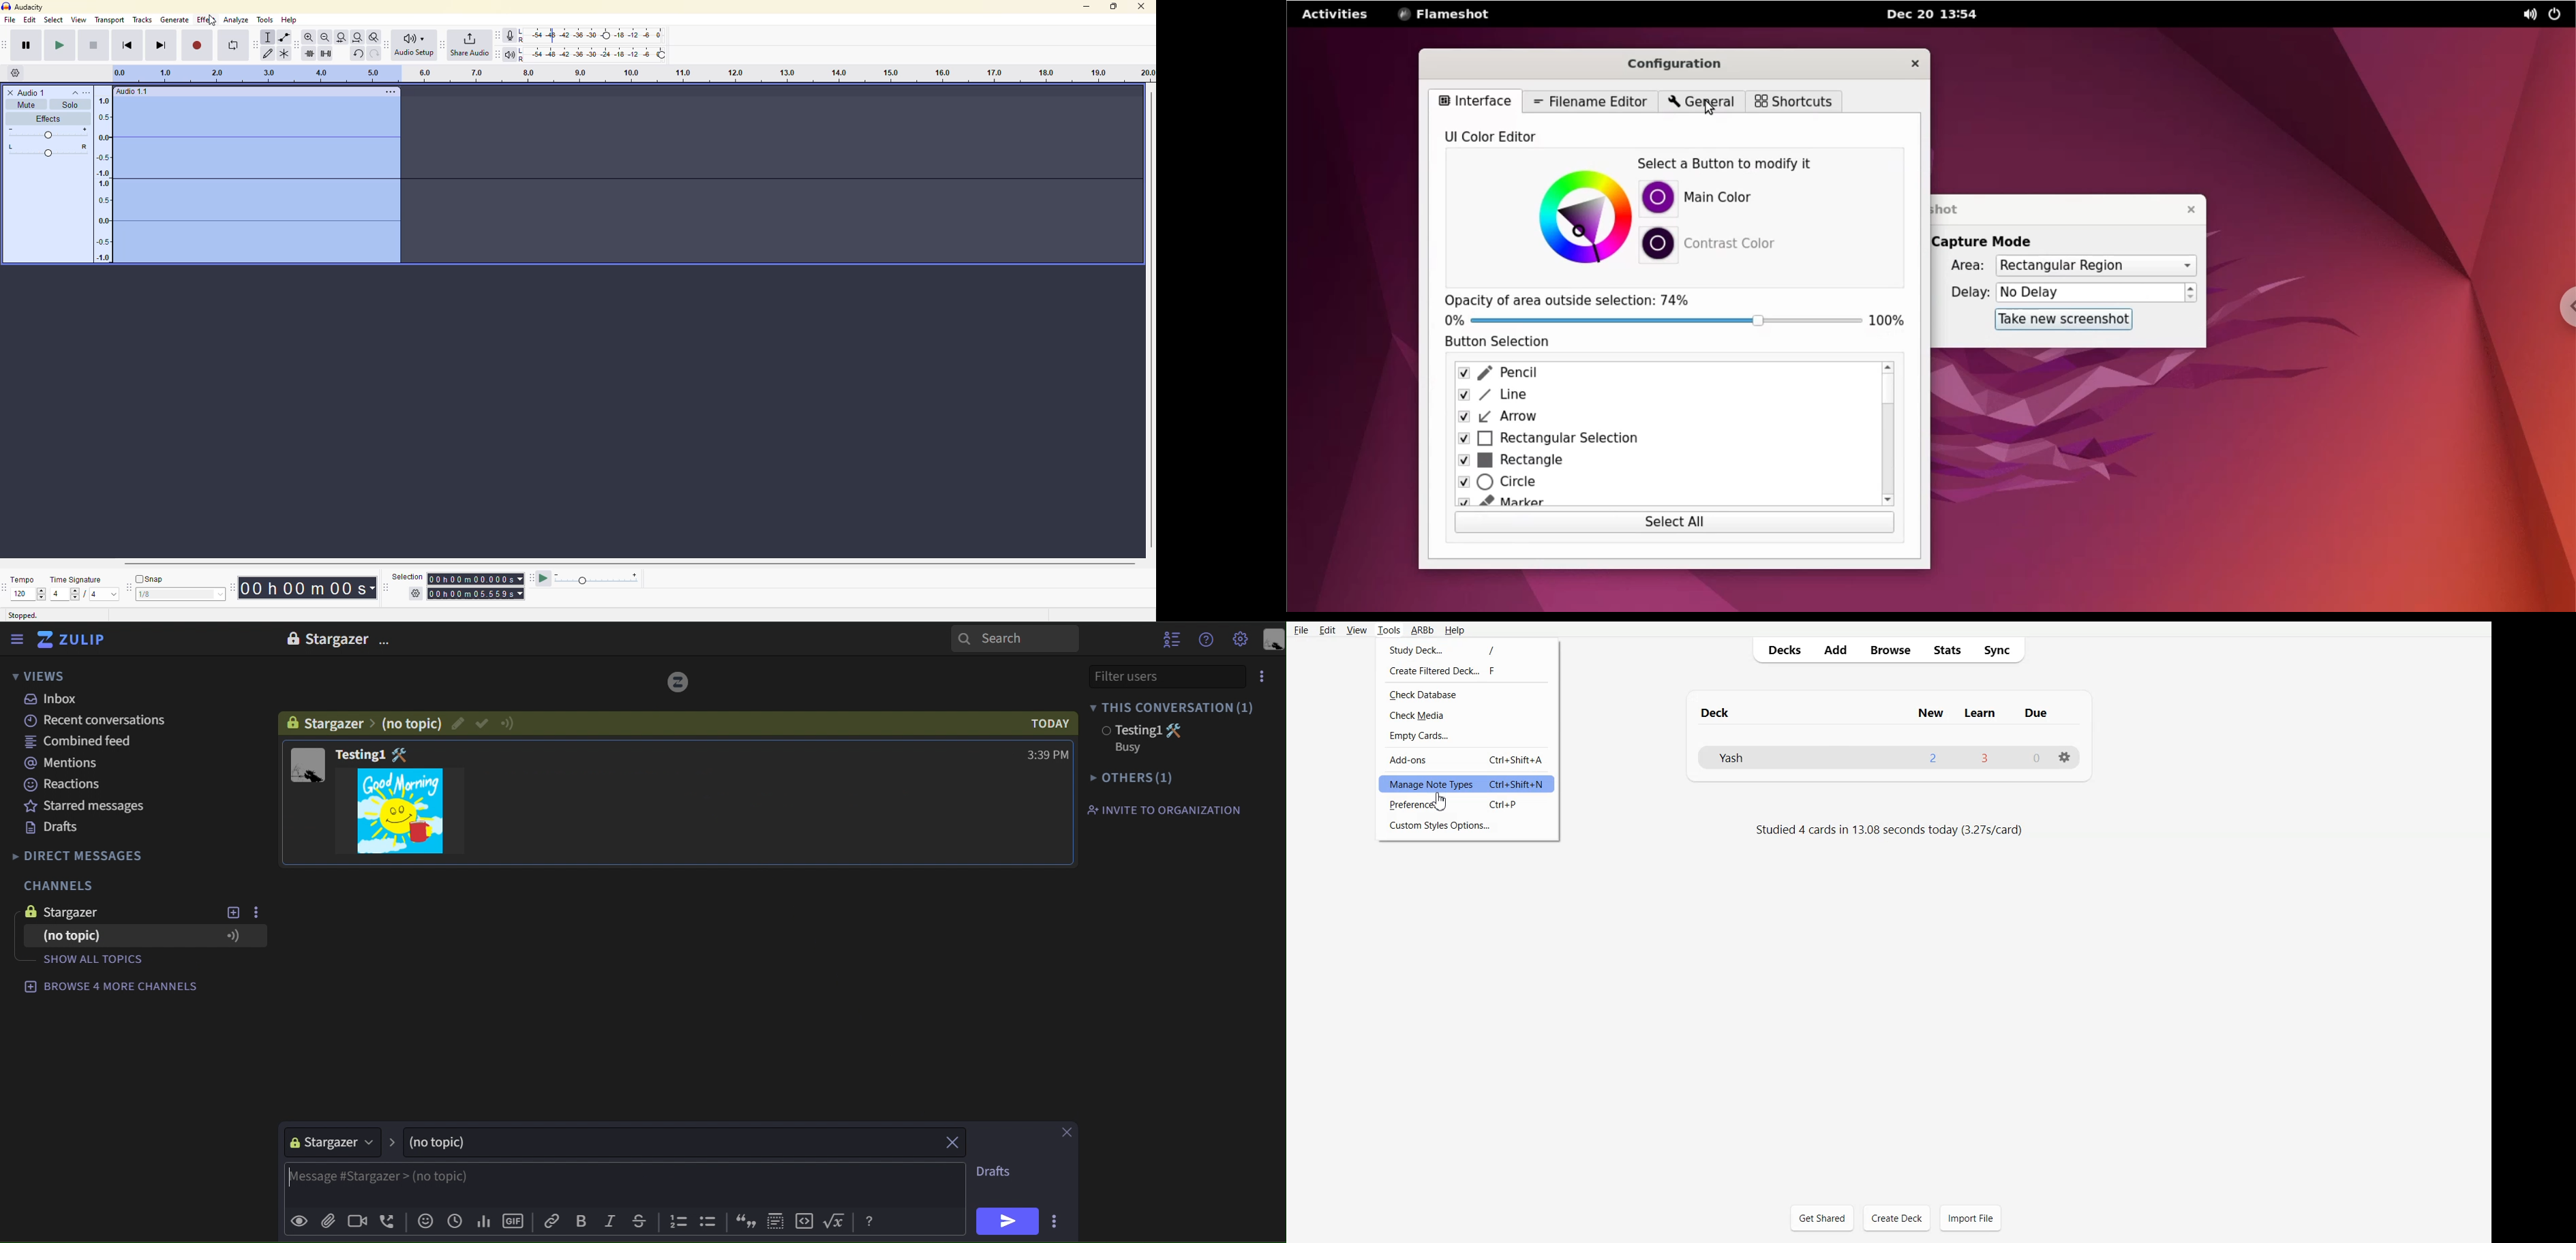  Describe the element at coordinates (90, 856) in the screenshot. I see `direct messages` at that location.